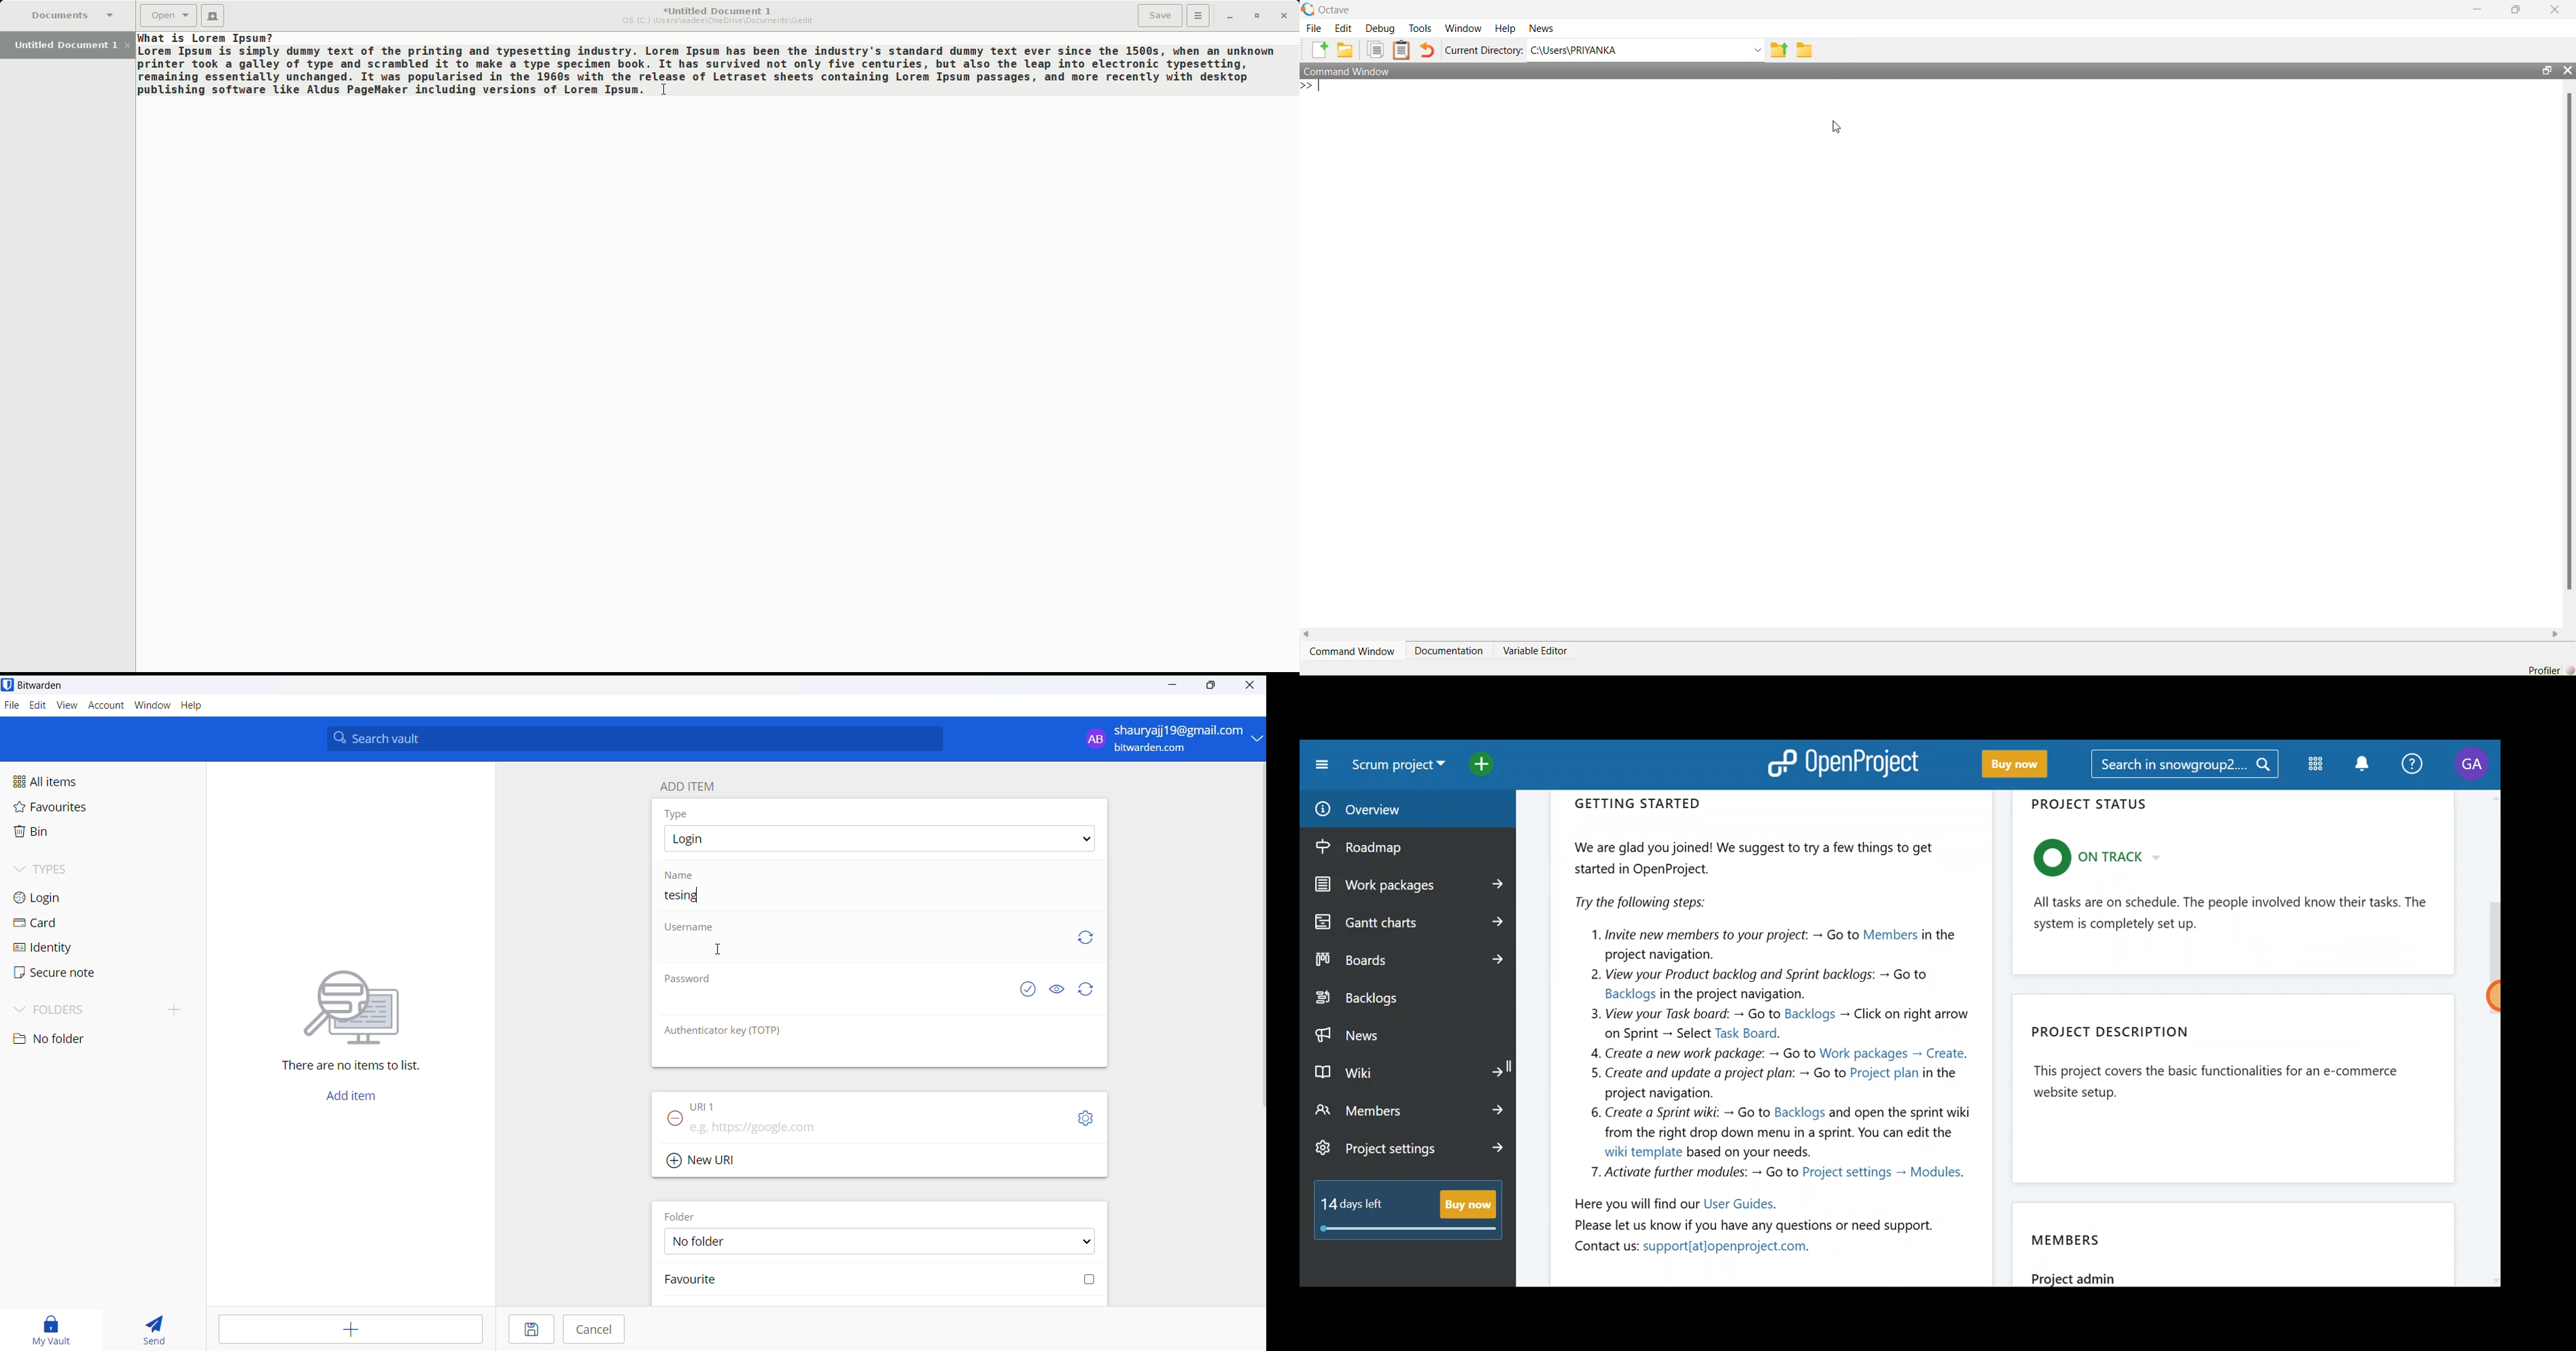 This screenshot has width=2576, height=1372. What do you see at coordinates (70, 15) in the screenshot?
I see `Documents` at bounding box center [70, 15].